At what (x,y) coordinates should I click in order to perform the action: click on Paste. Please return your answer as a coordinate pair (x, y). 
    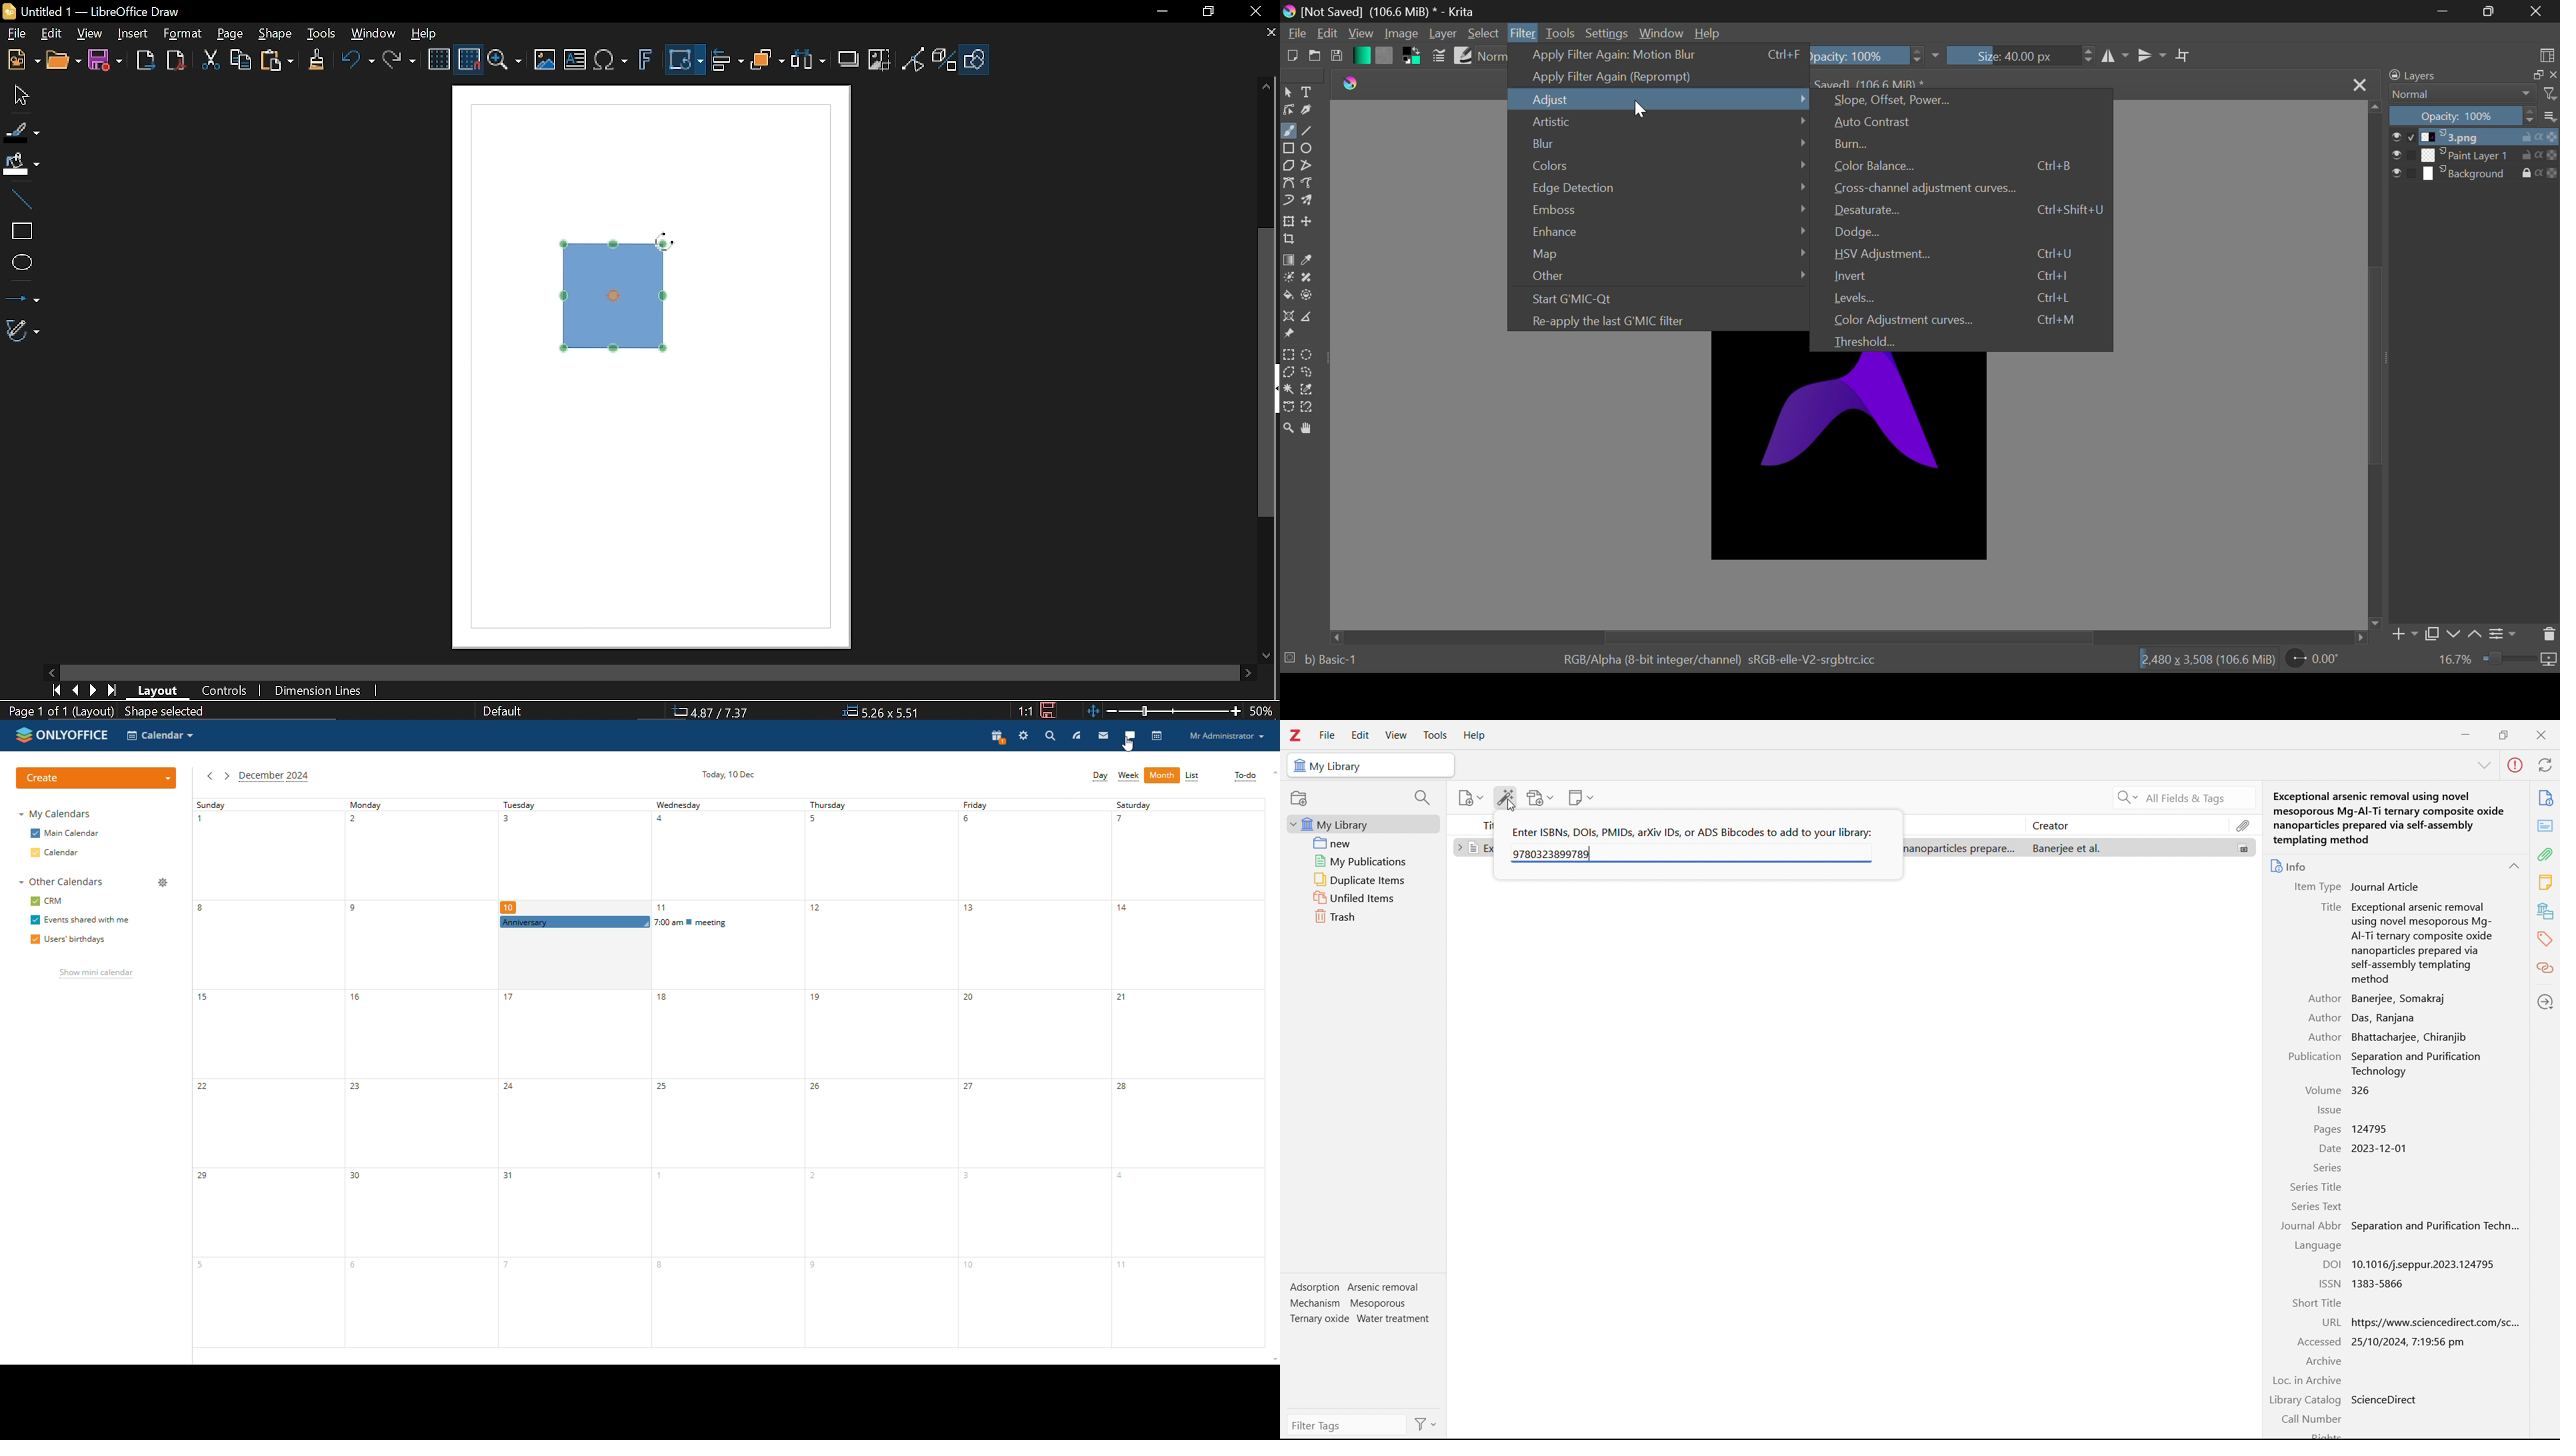
    Looking at the image, I should click on (276, 63).